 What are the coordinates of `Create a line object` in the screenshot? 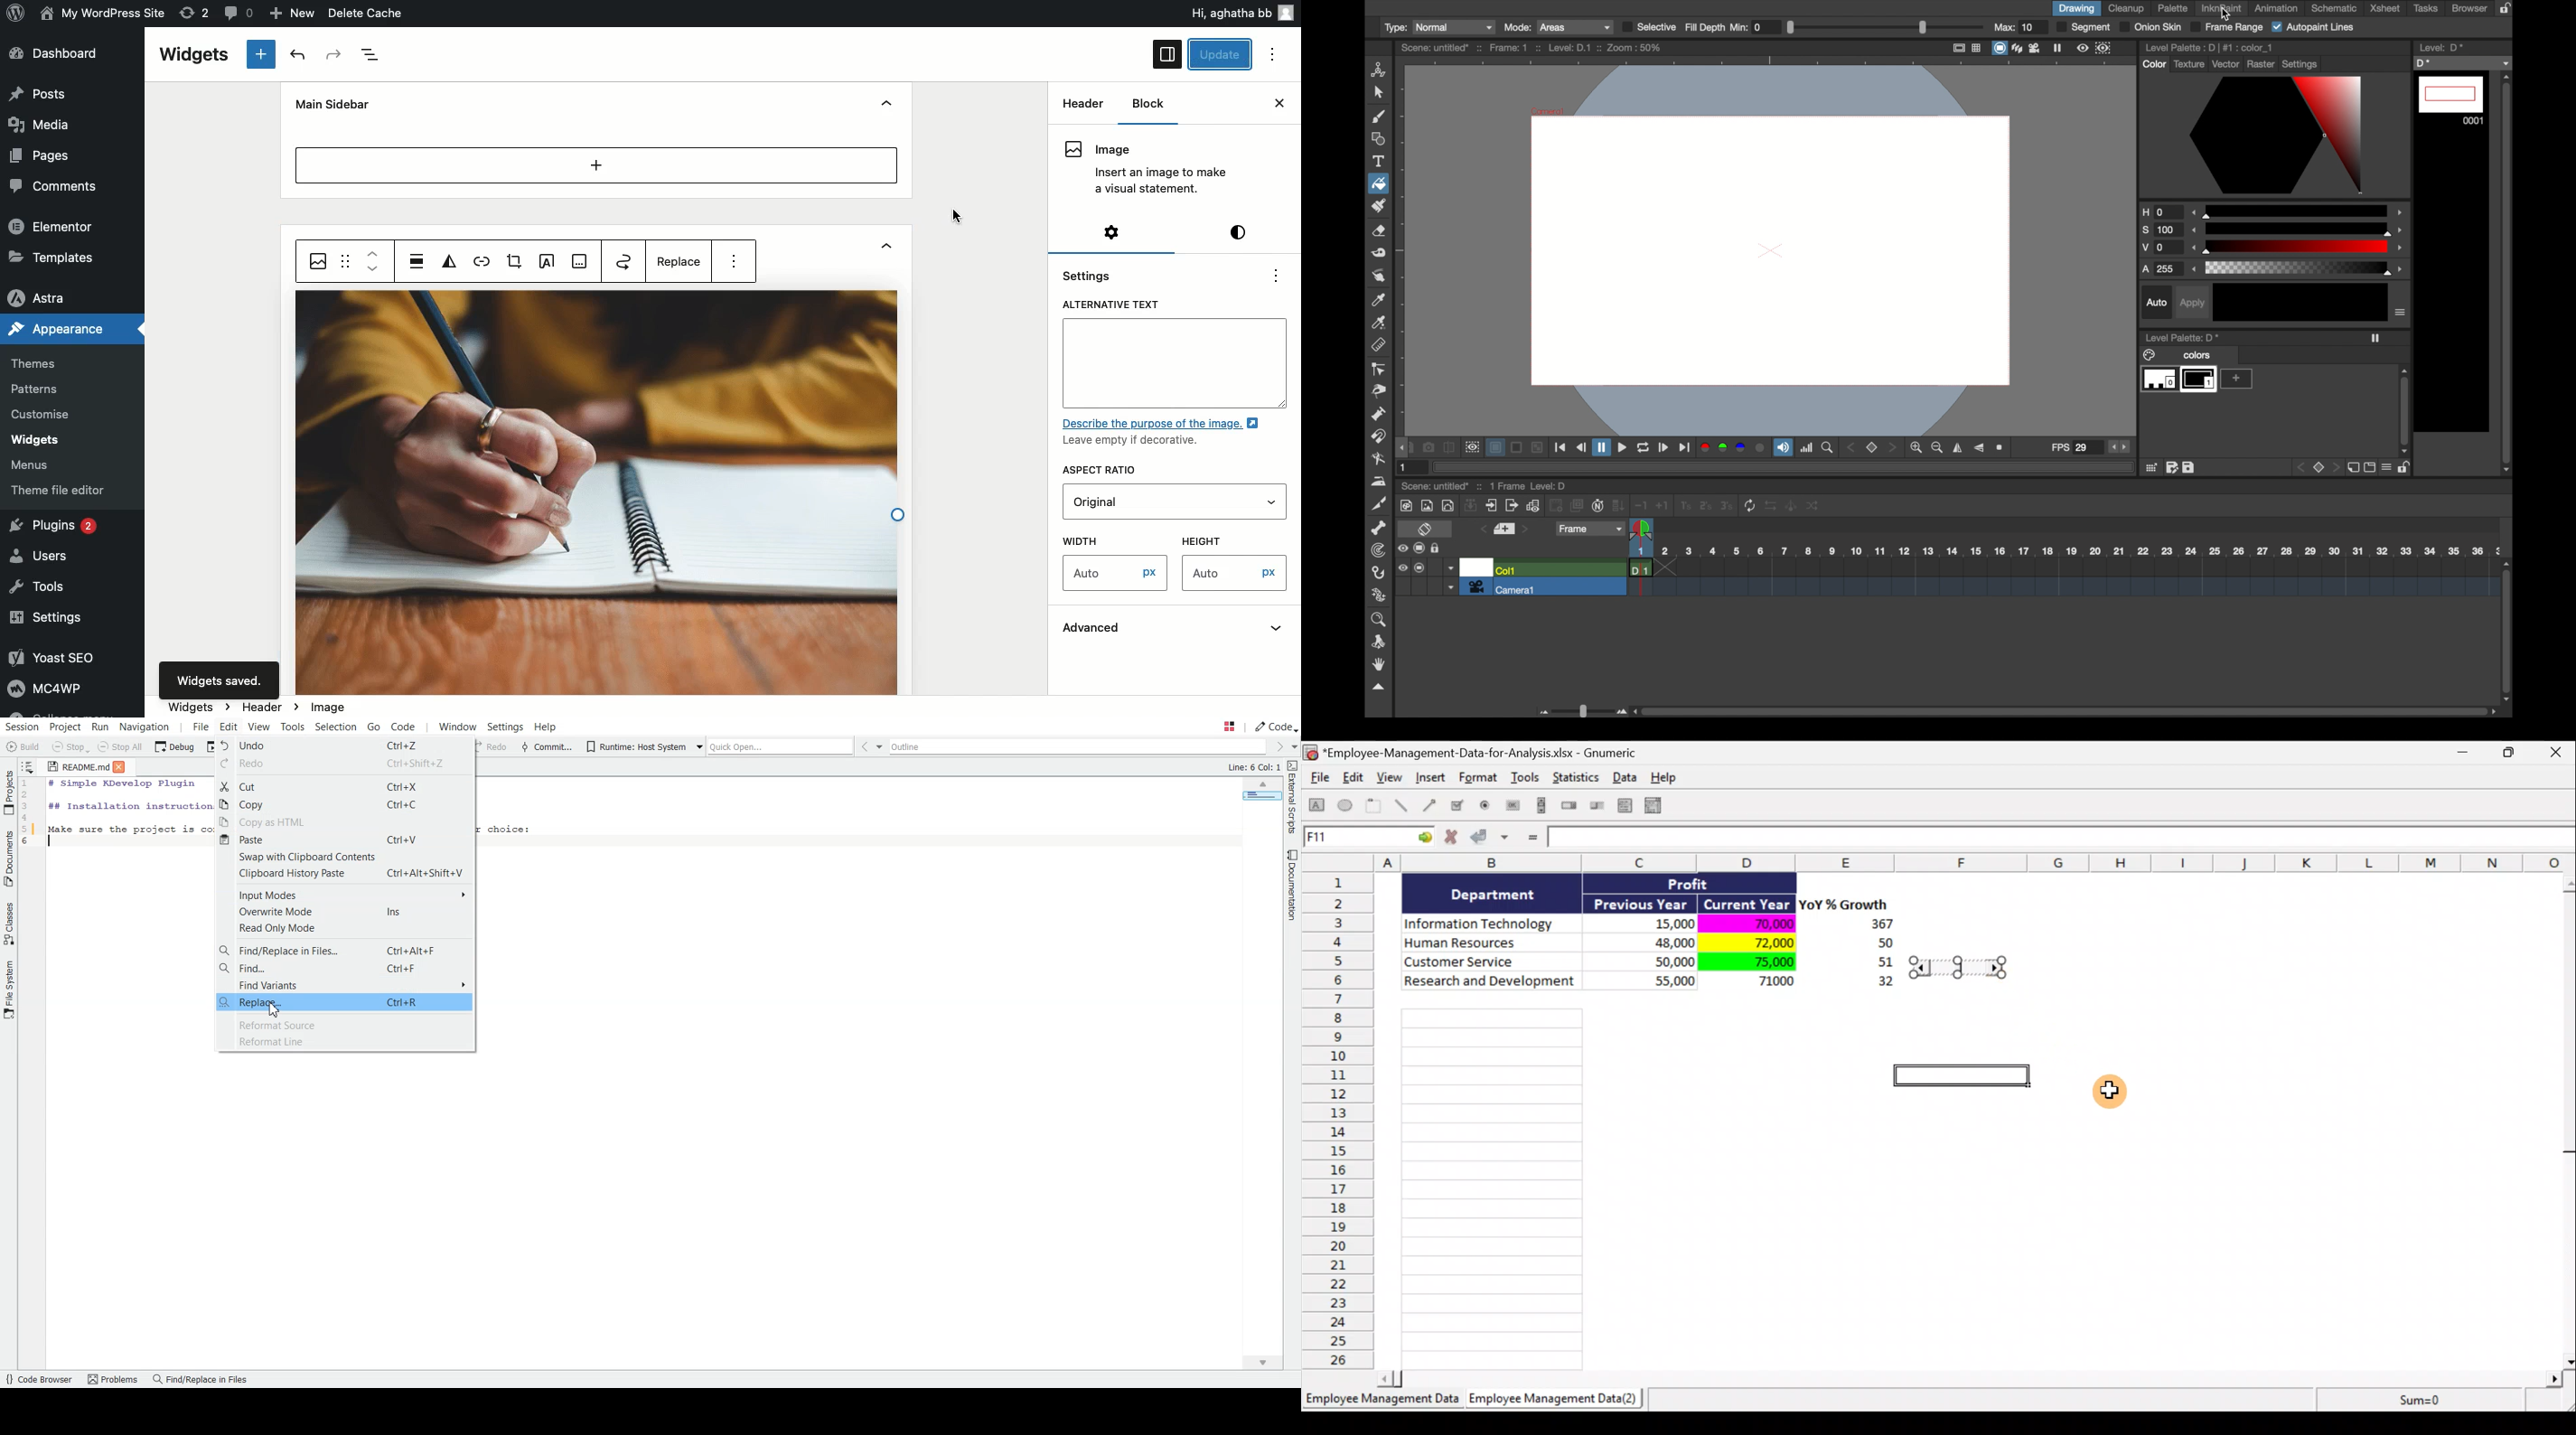 It's located at (1403, 806).